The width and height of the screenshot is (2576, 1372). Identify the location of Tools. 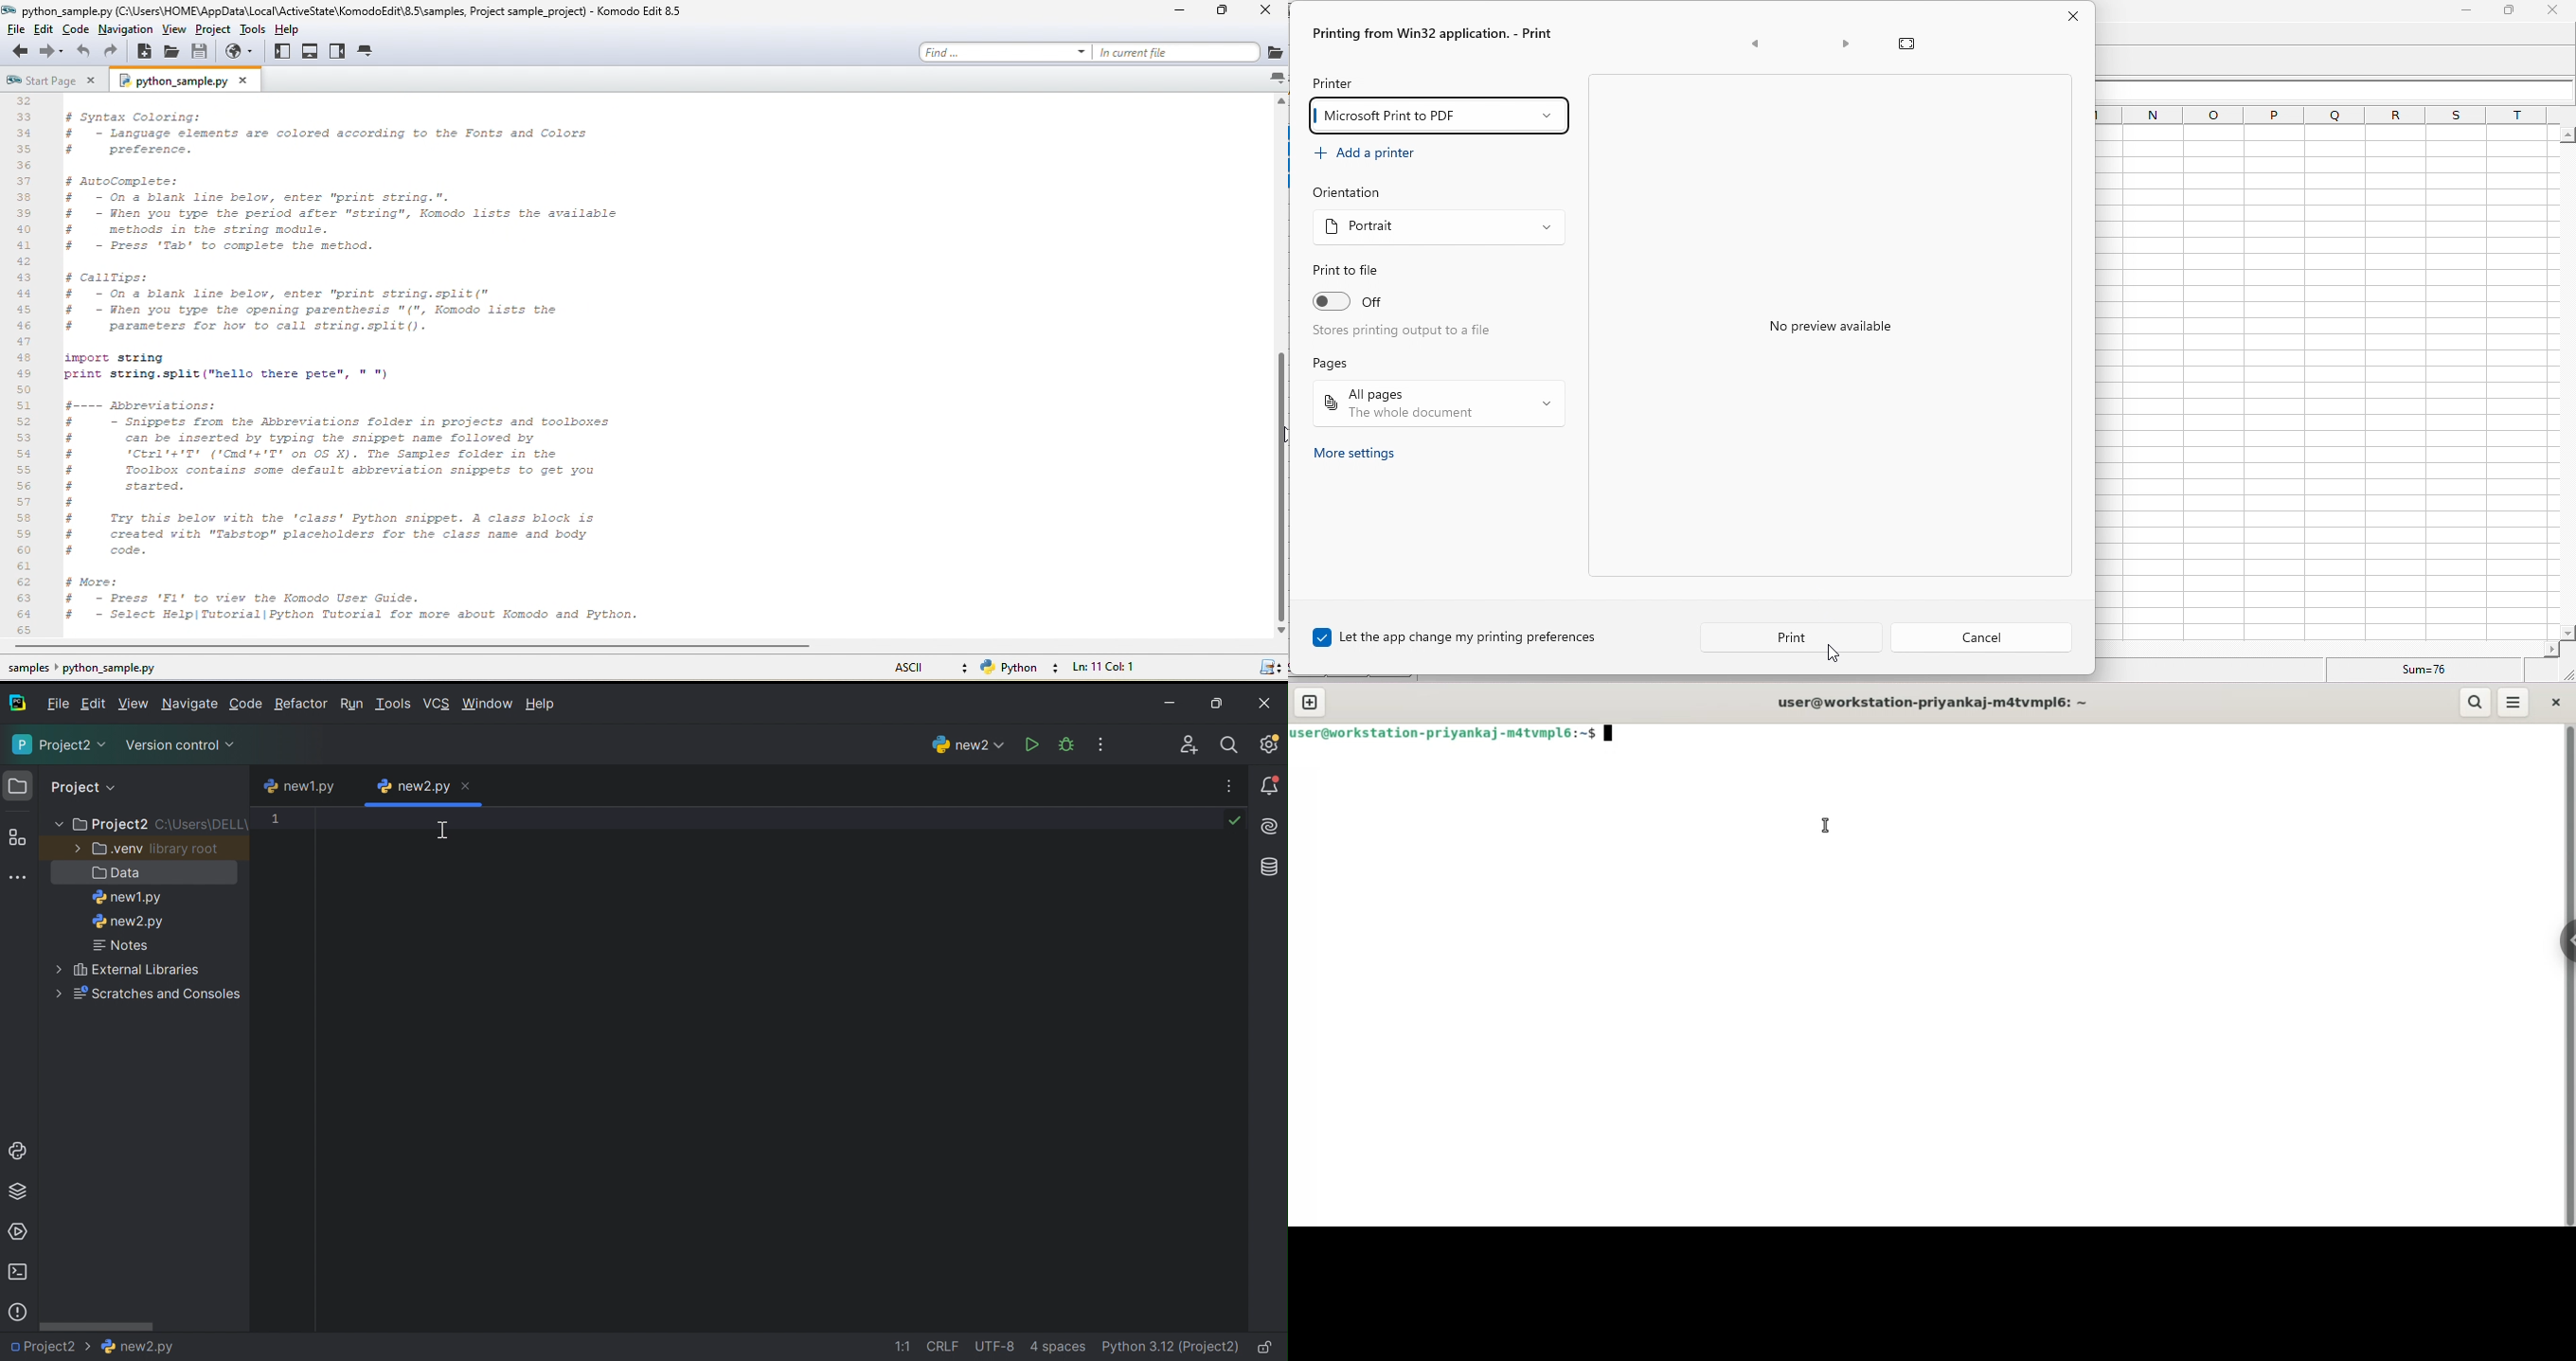
(395, 704).